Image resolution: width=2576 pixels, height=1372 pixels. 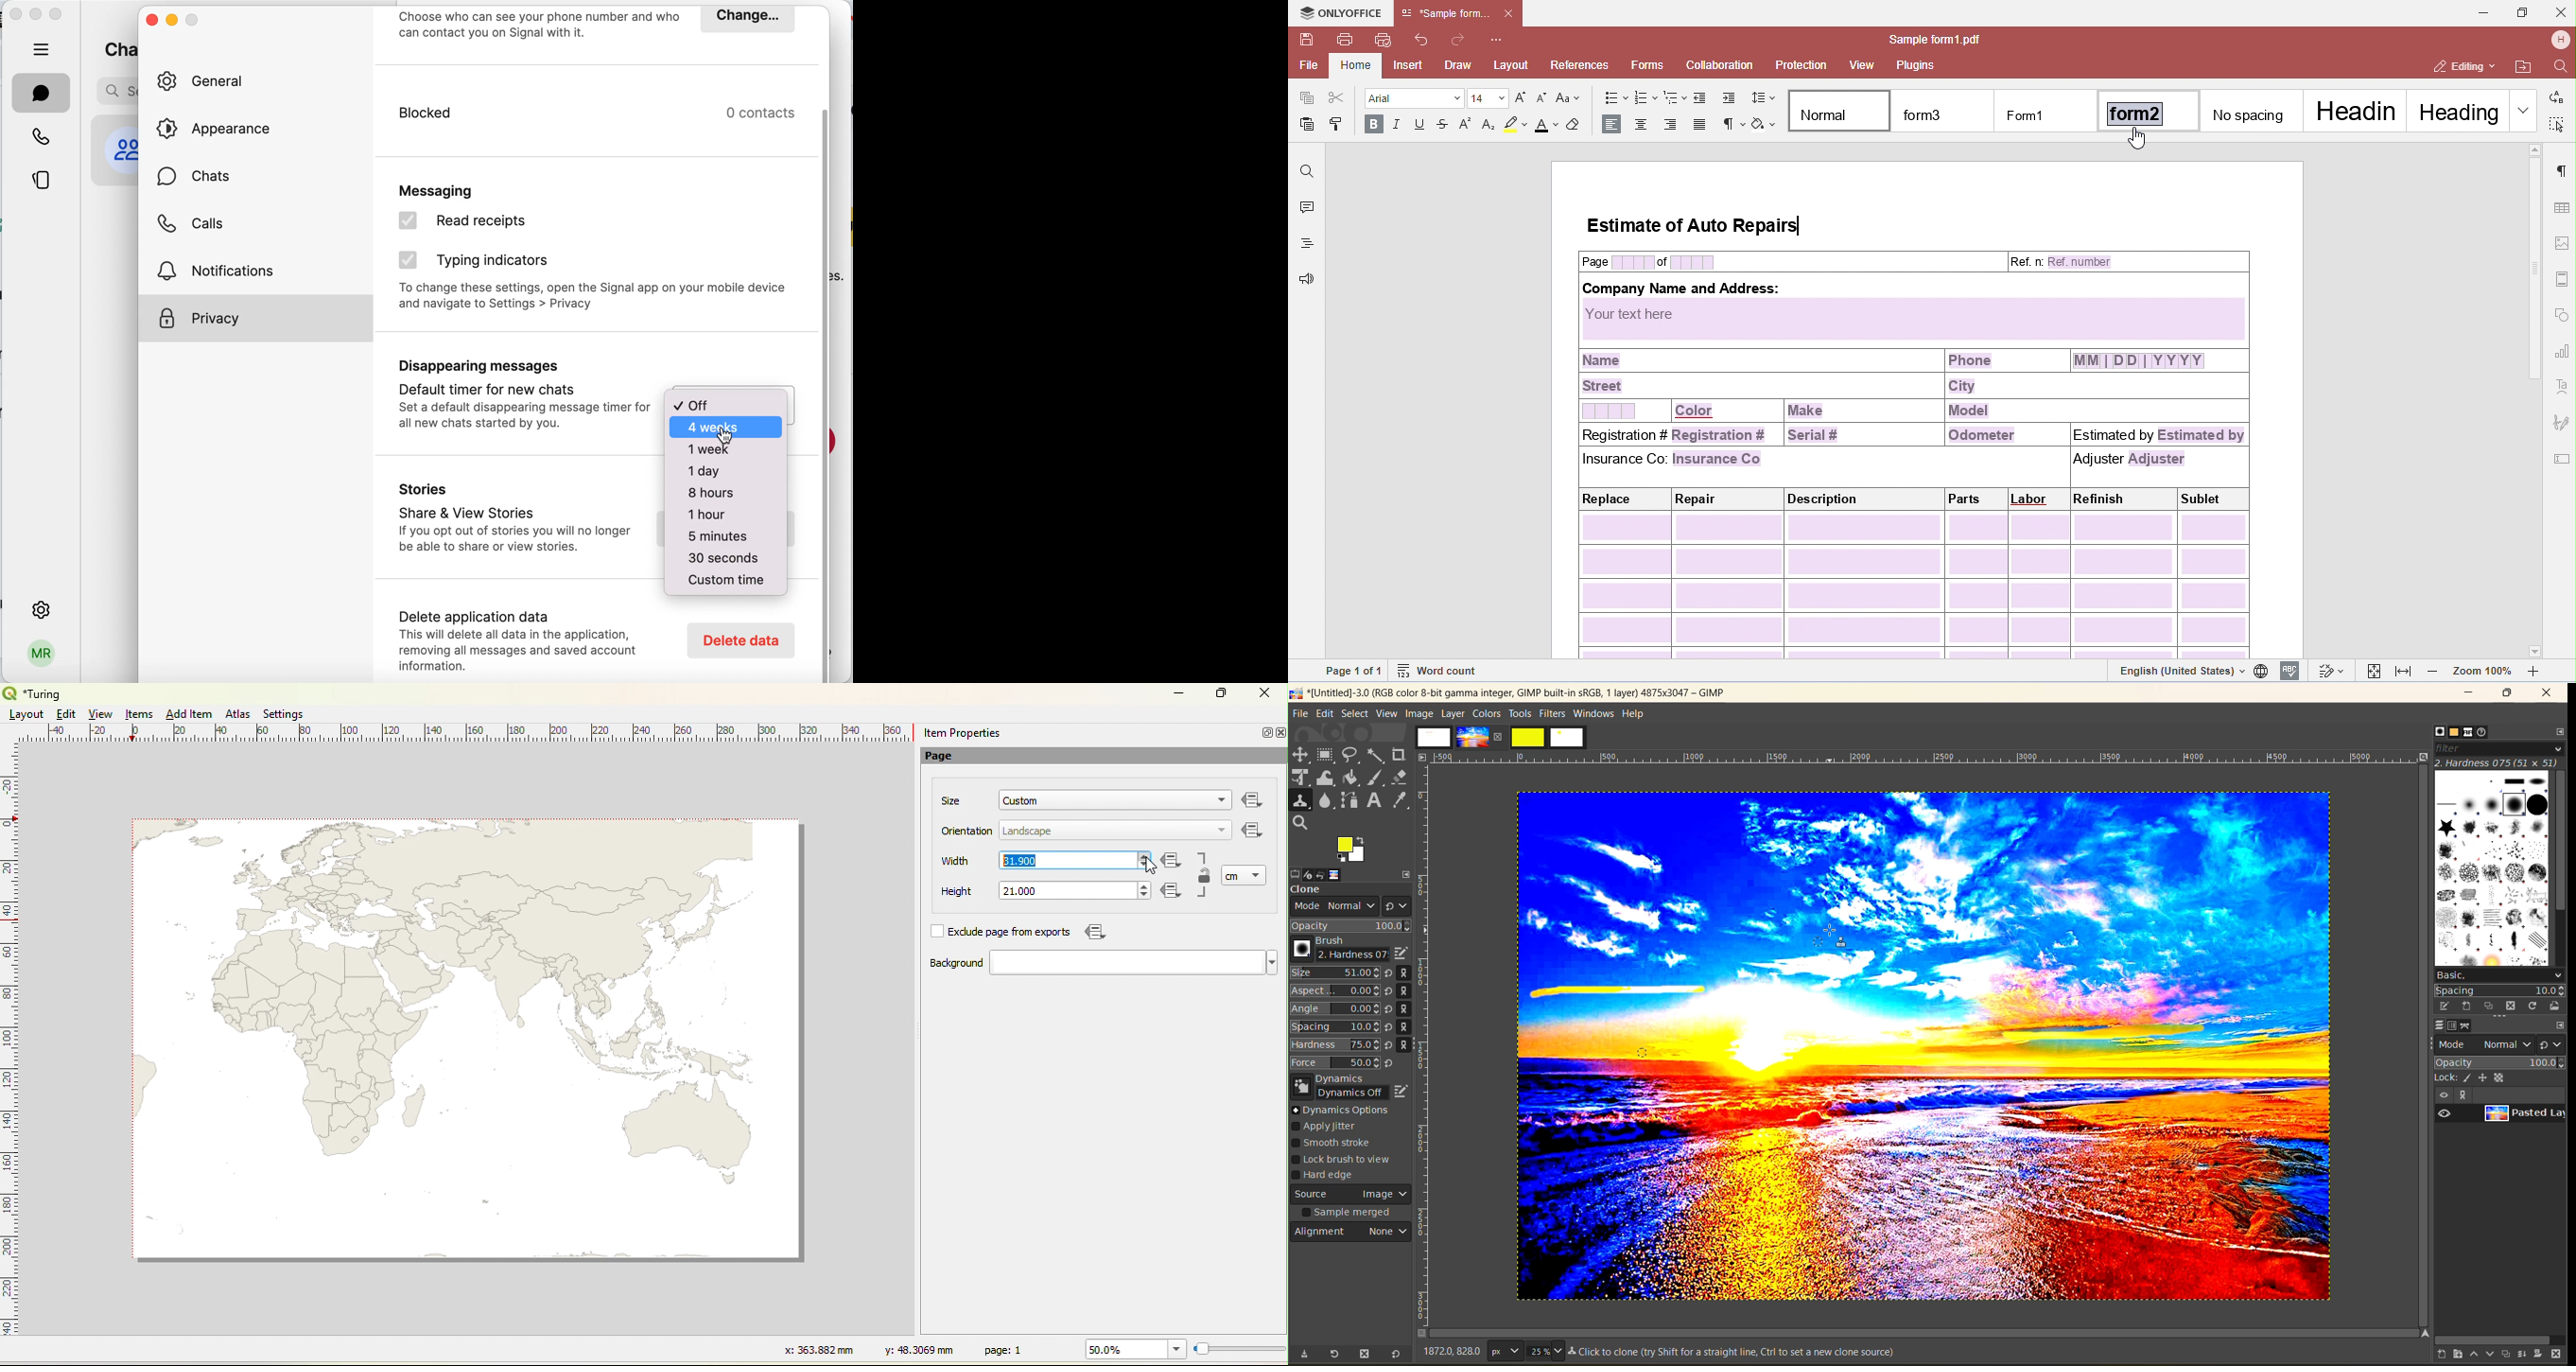 I want to click on configure, so click(x=2560, y=1024).